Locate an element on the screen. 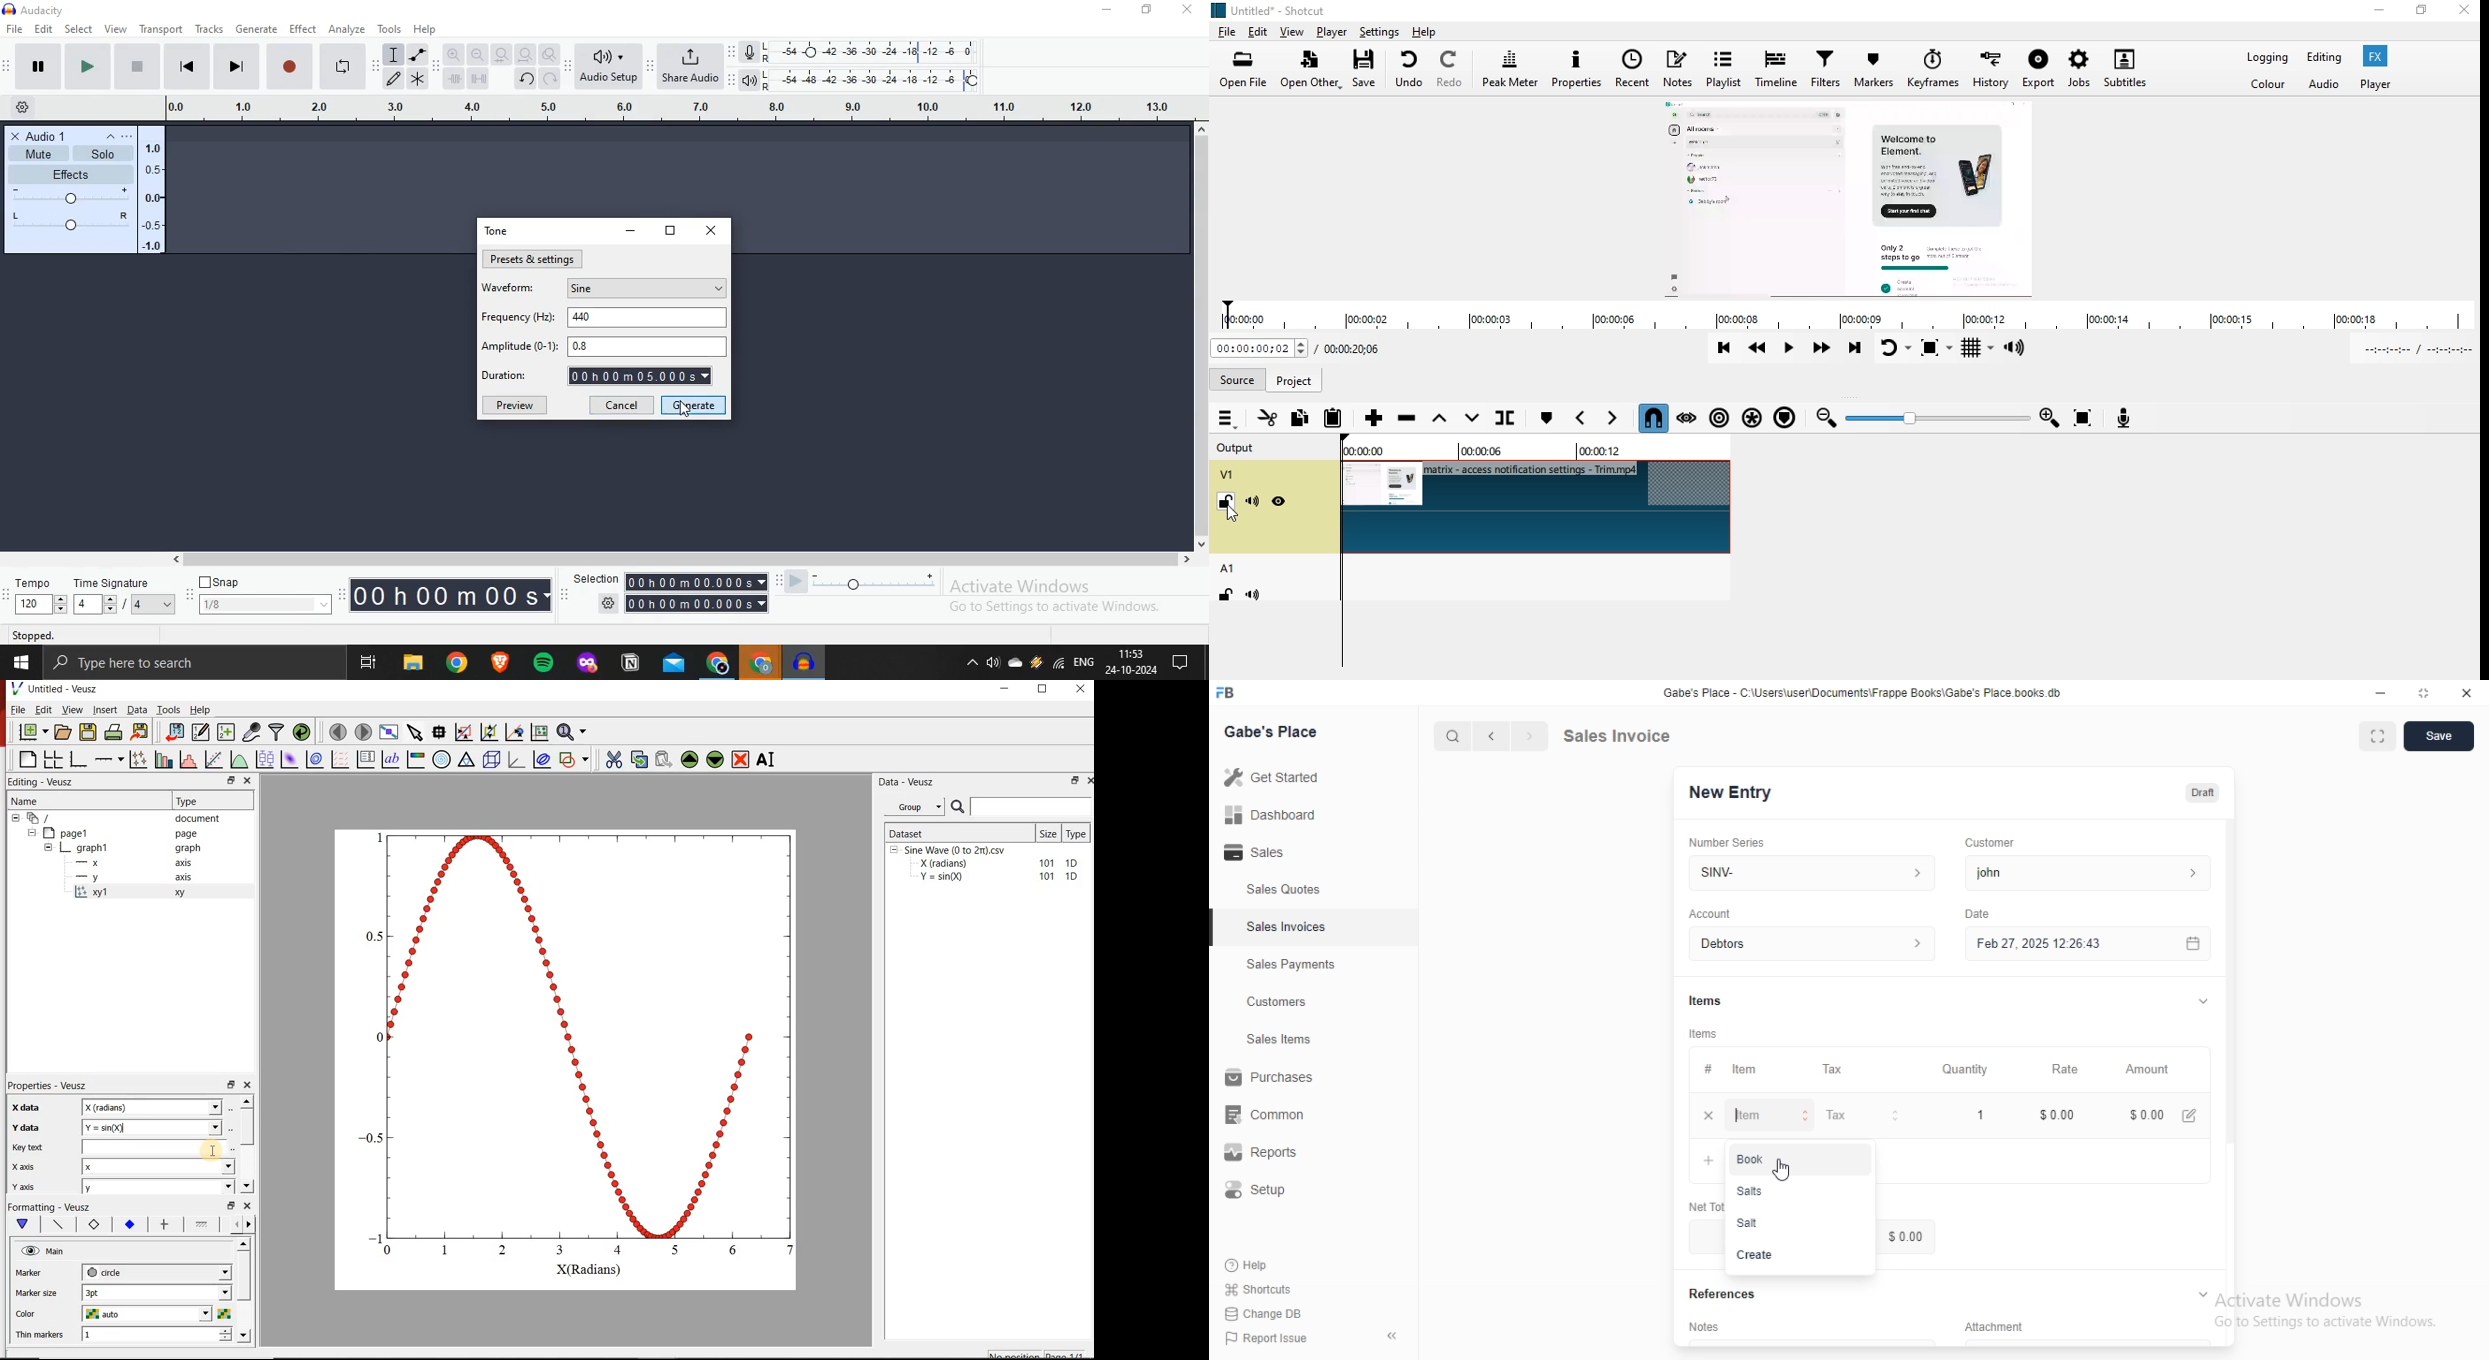 This screenshot has width=2492, height=1372. previous is located at coordinates (1493, 734).